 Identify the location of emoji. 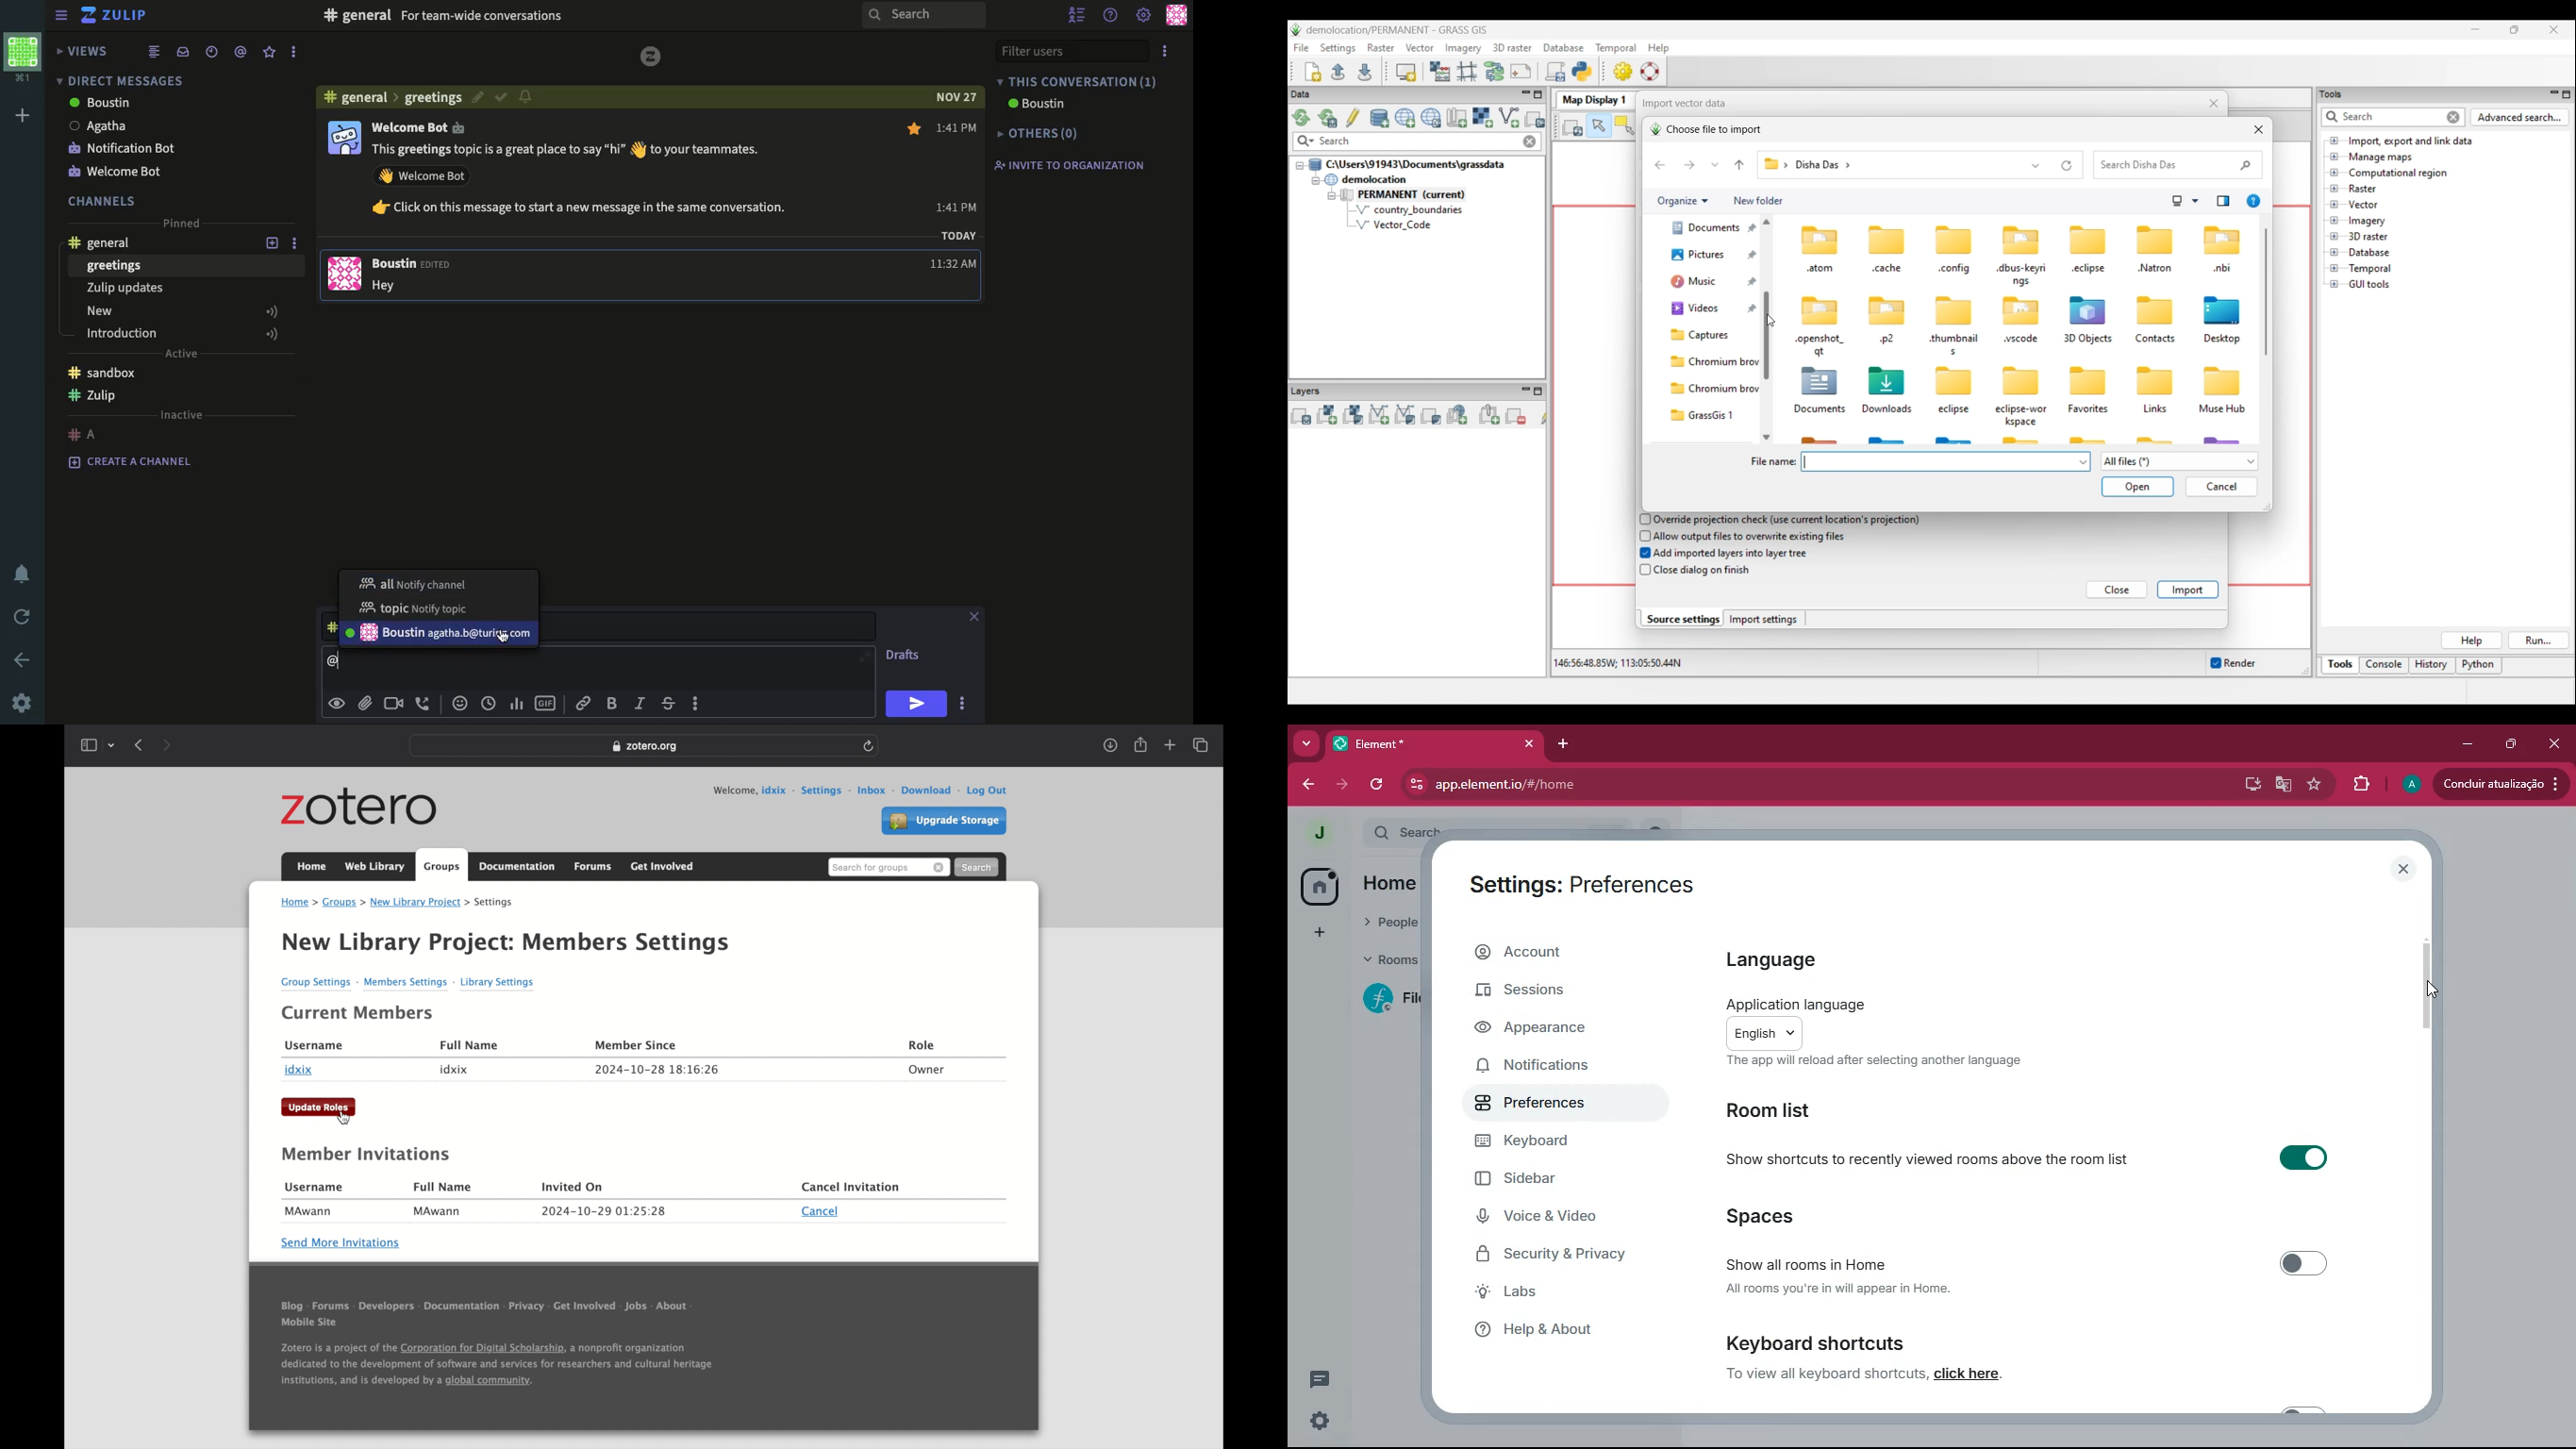
(460, 703).